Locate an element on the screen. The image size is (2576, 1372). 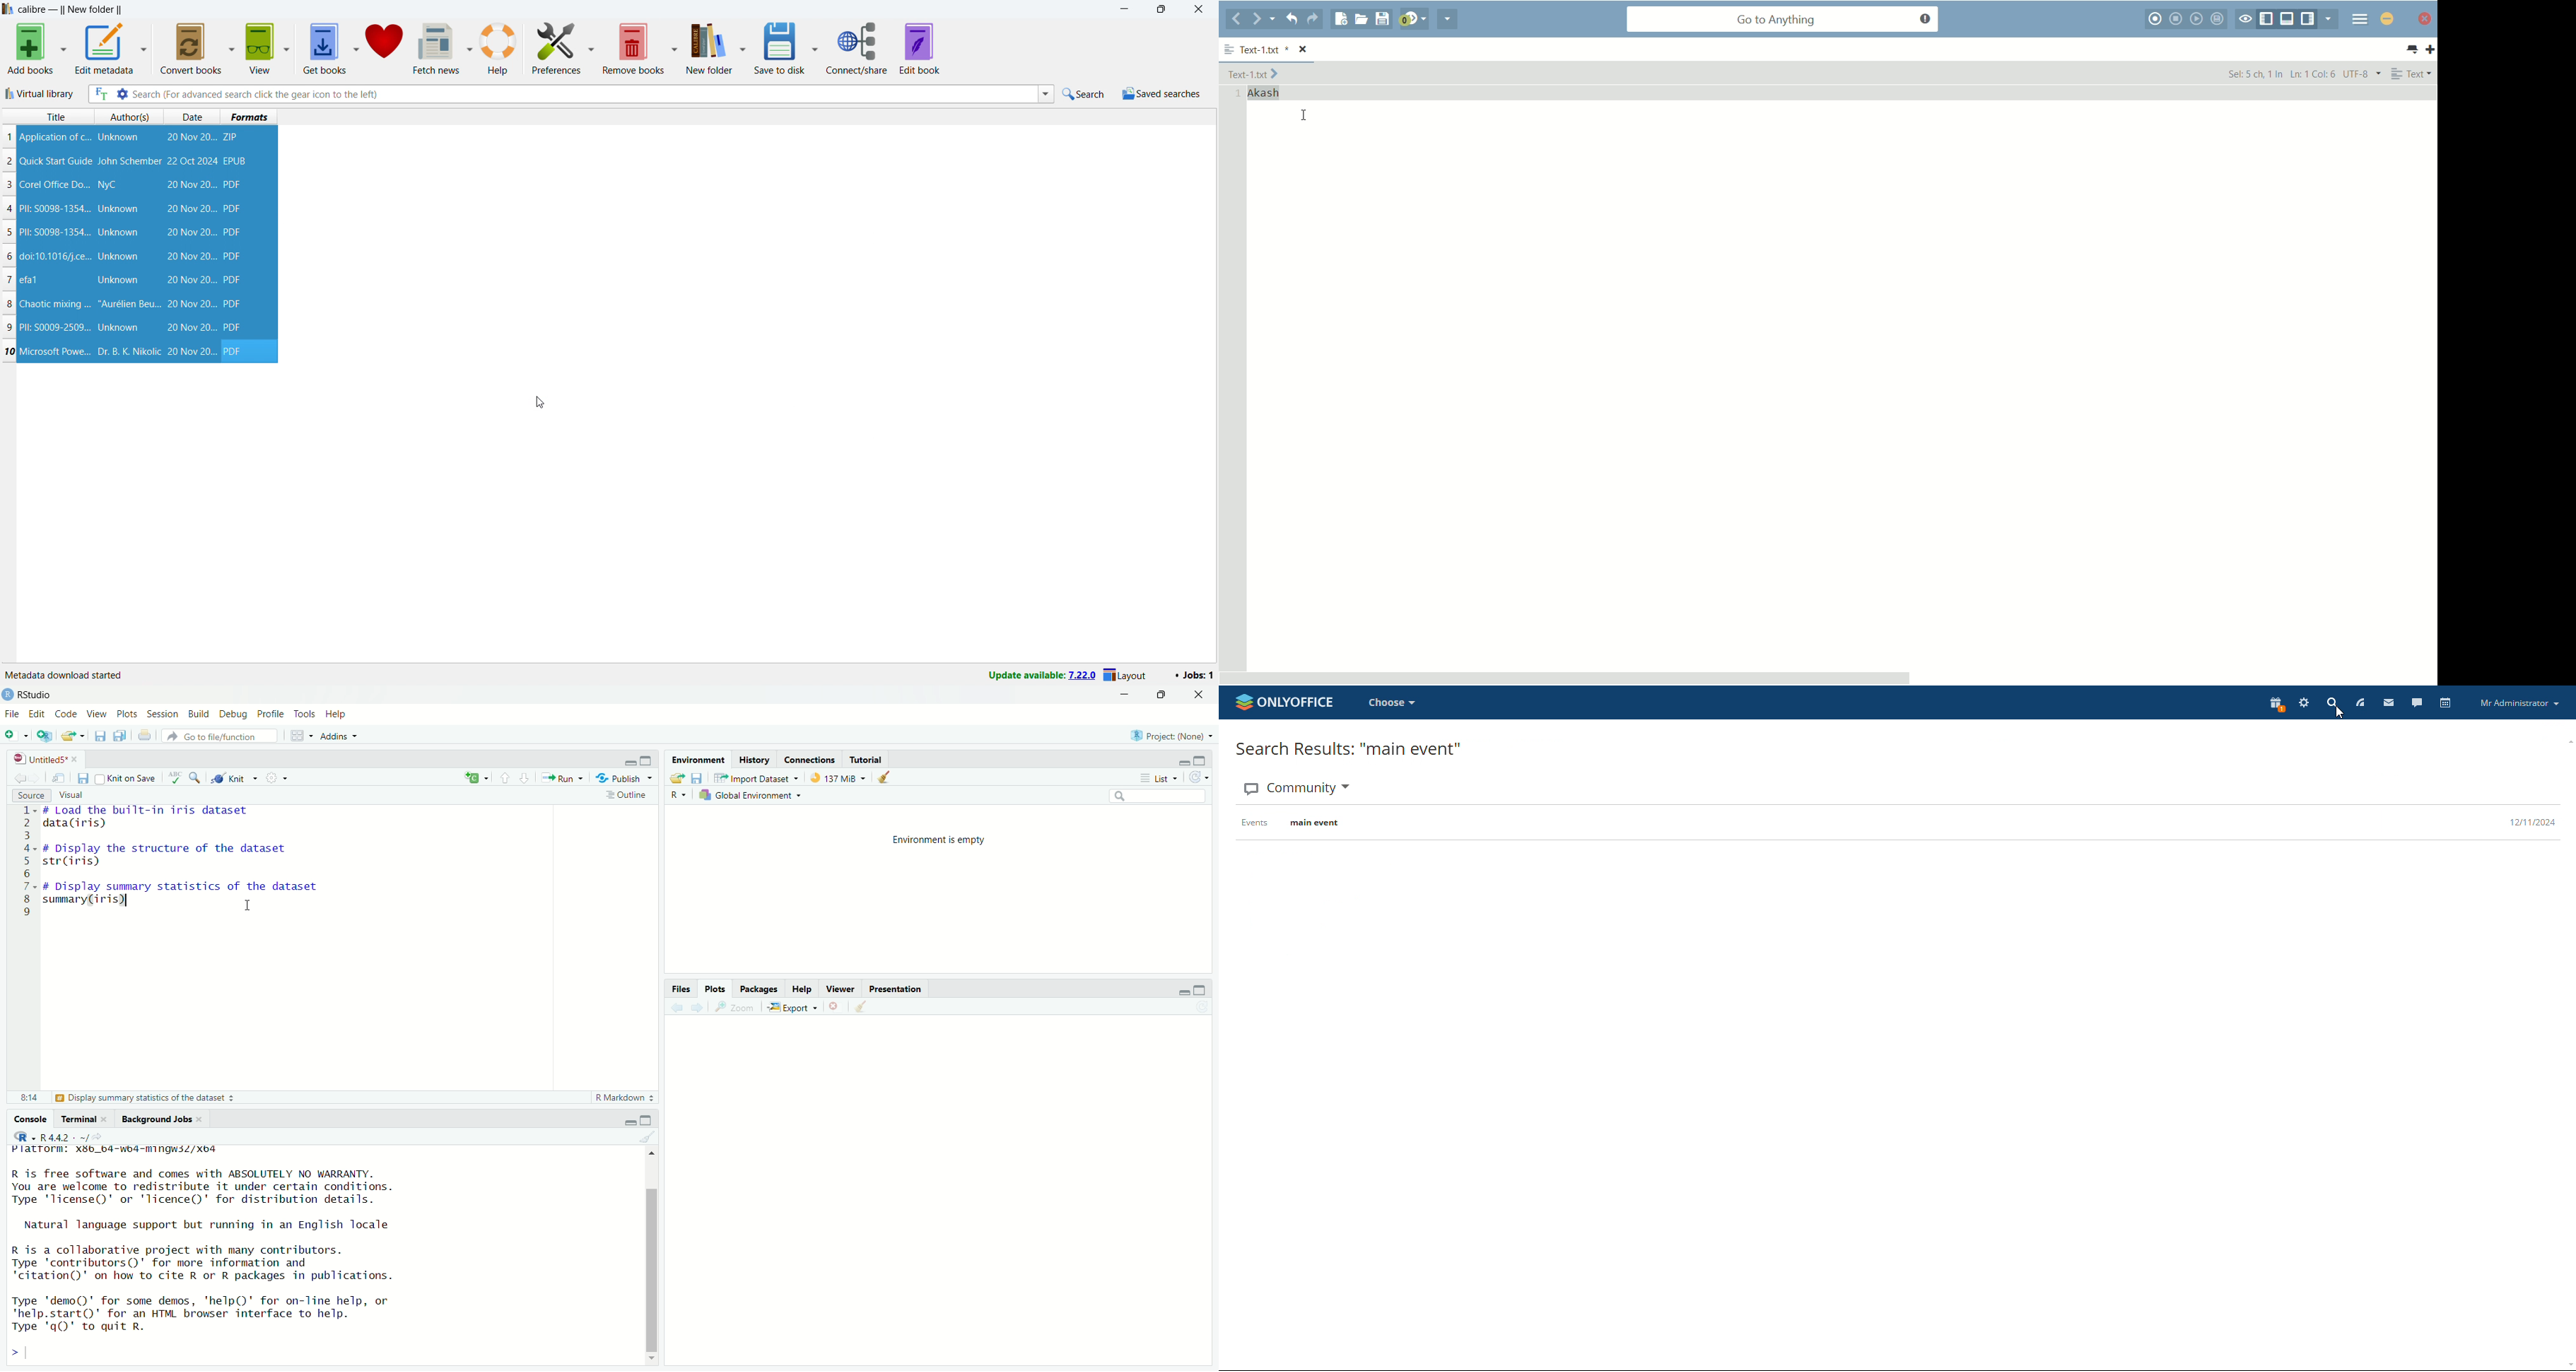
saved searches is located at coordinates (1162, 93).